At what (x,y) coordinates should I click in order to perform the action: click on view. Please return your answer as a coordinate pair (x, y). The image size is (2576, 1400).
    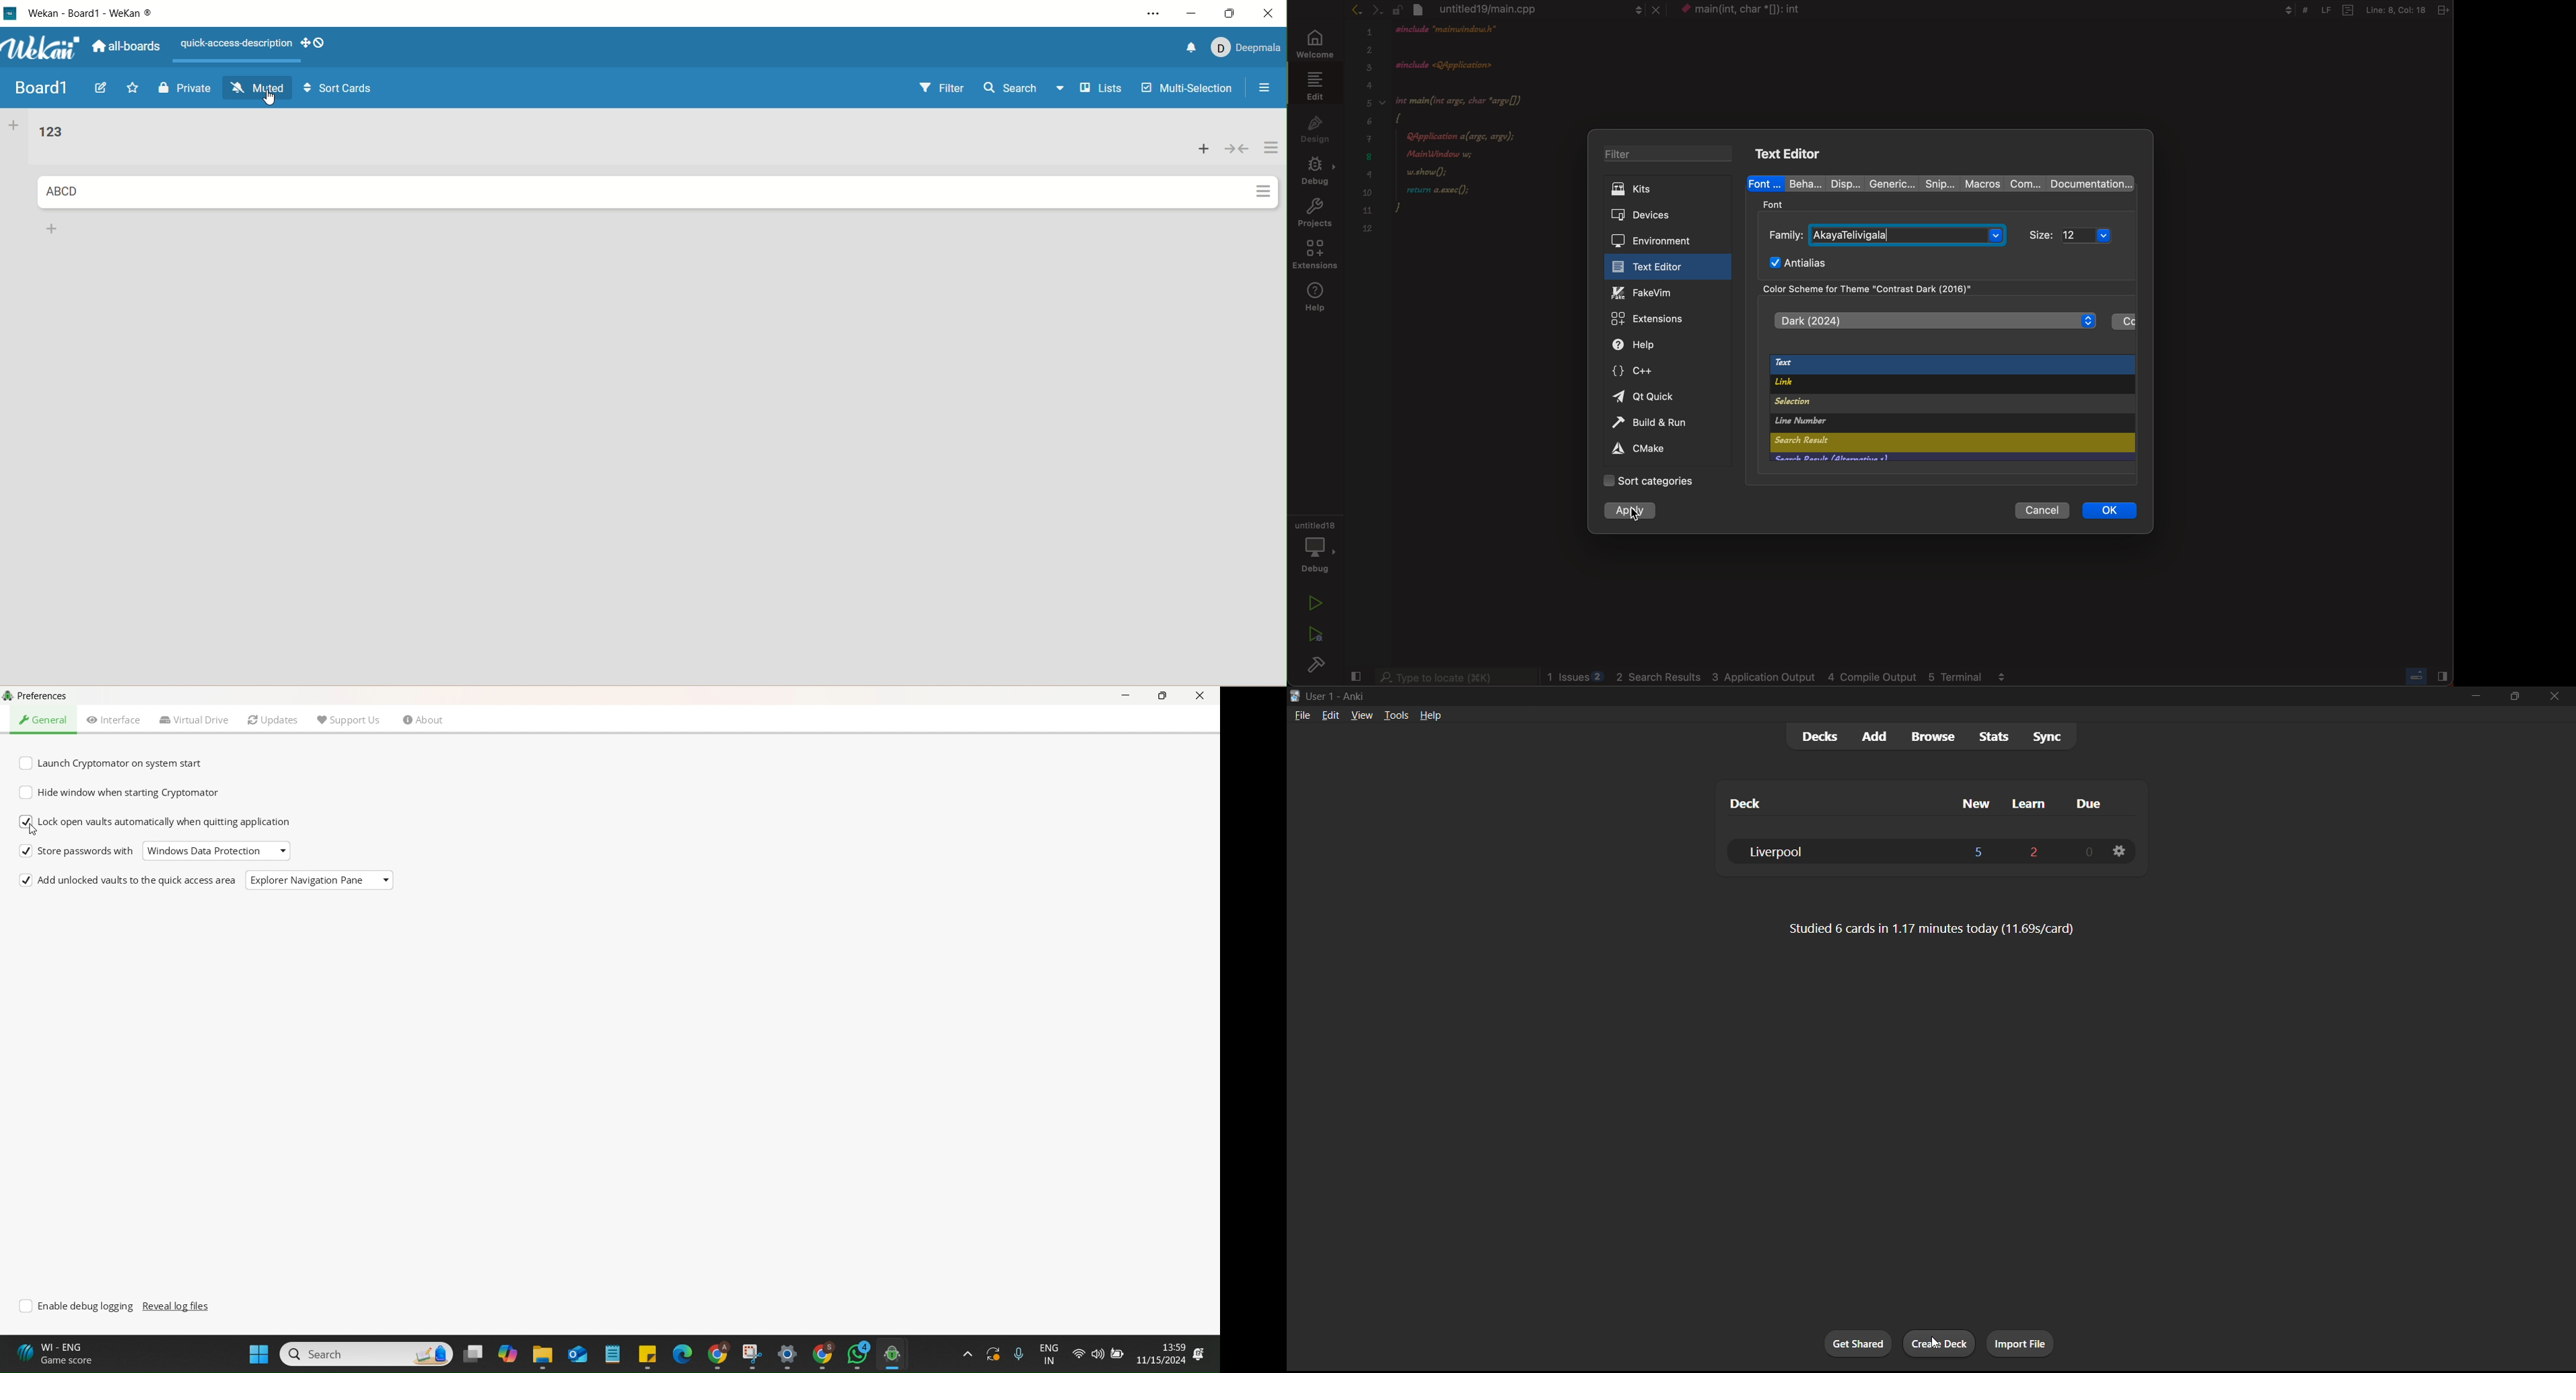
    Looking at the image, I should click on (1361, 716).